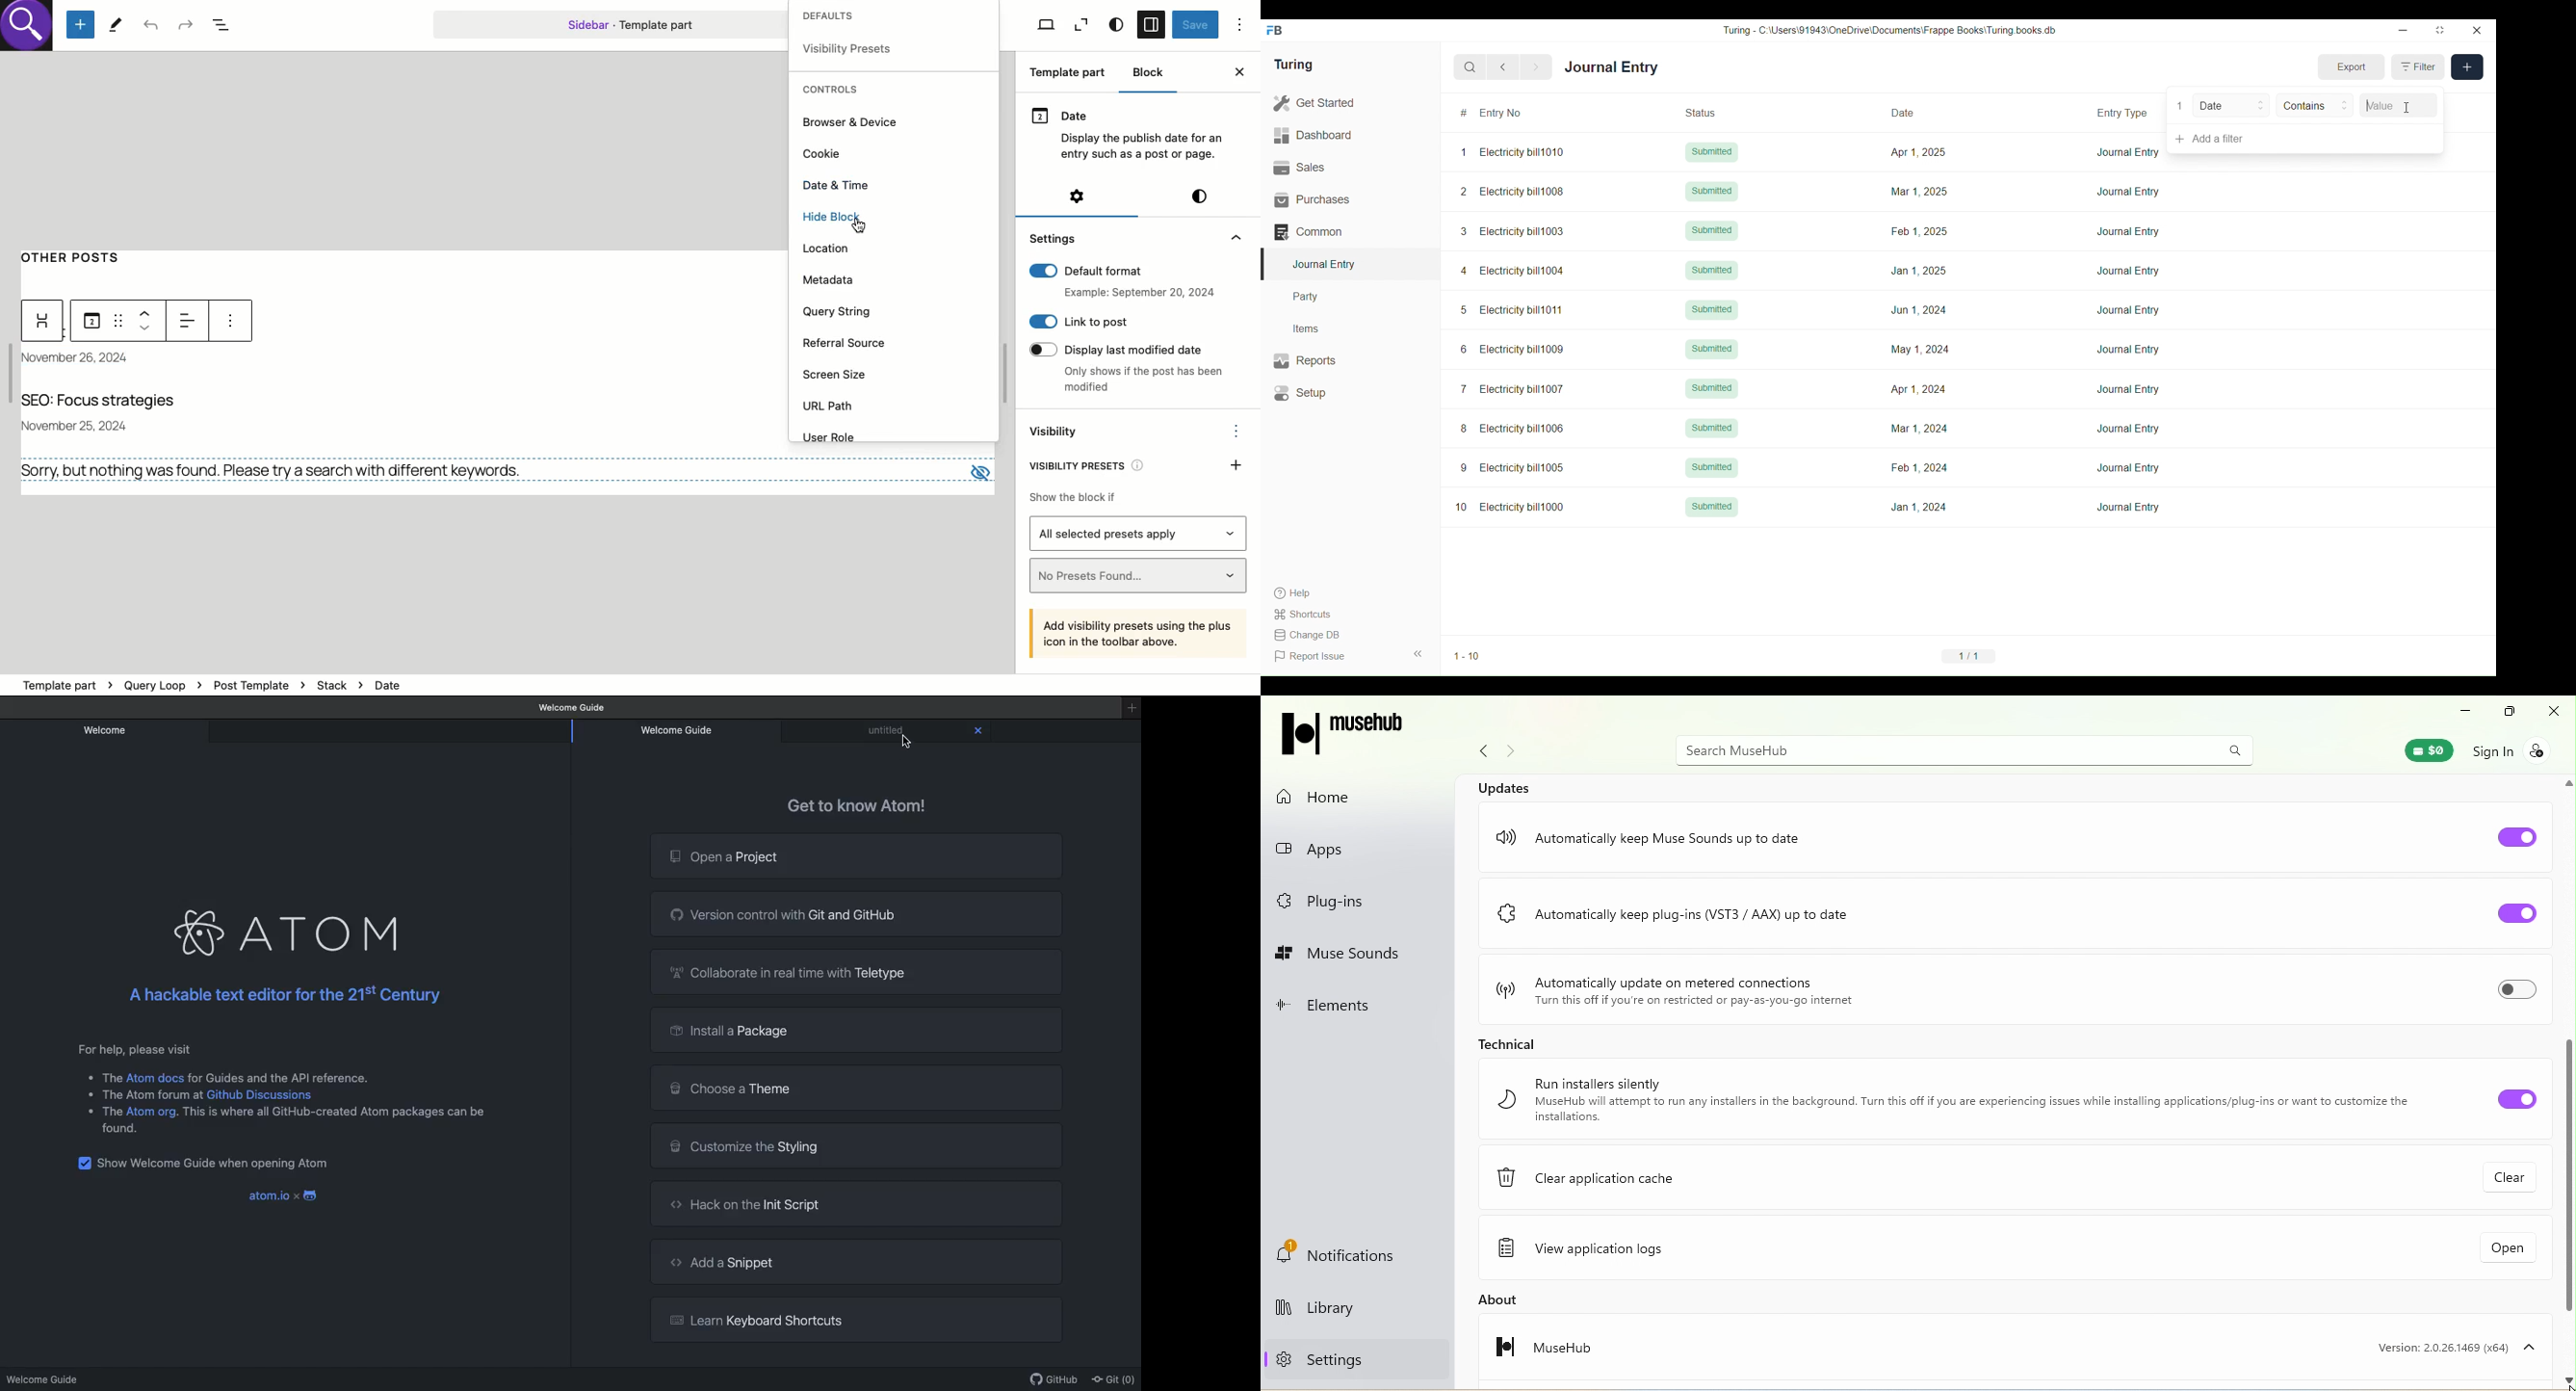  I want to click on Navigate back, so click(1478, 754).